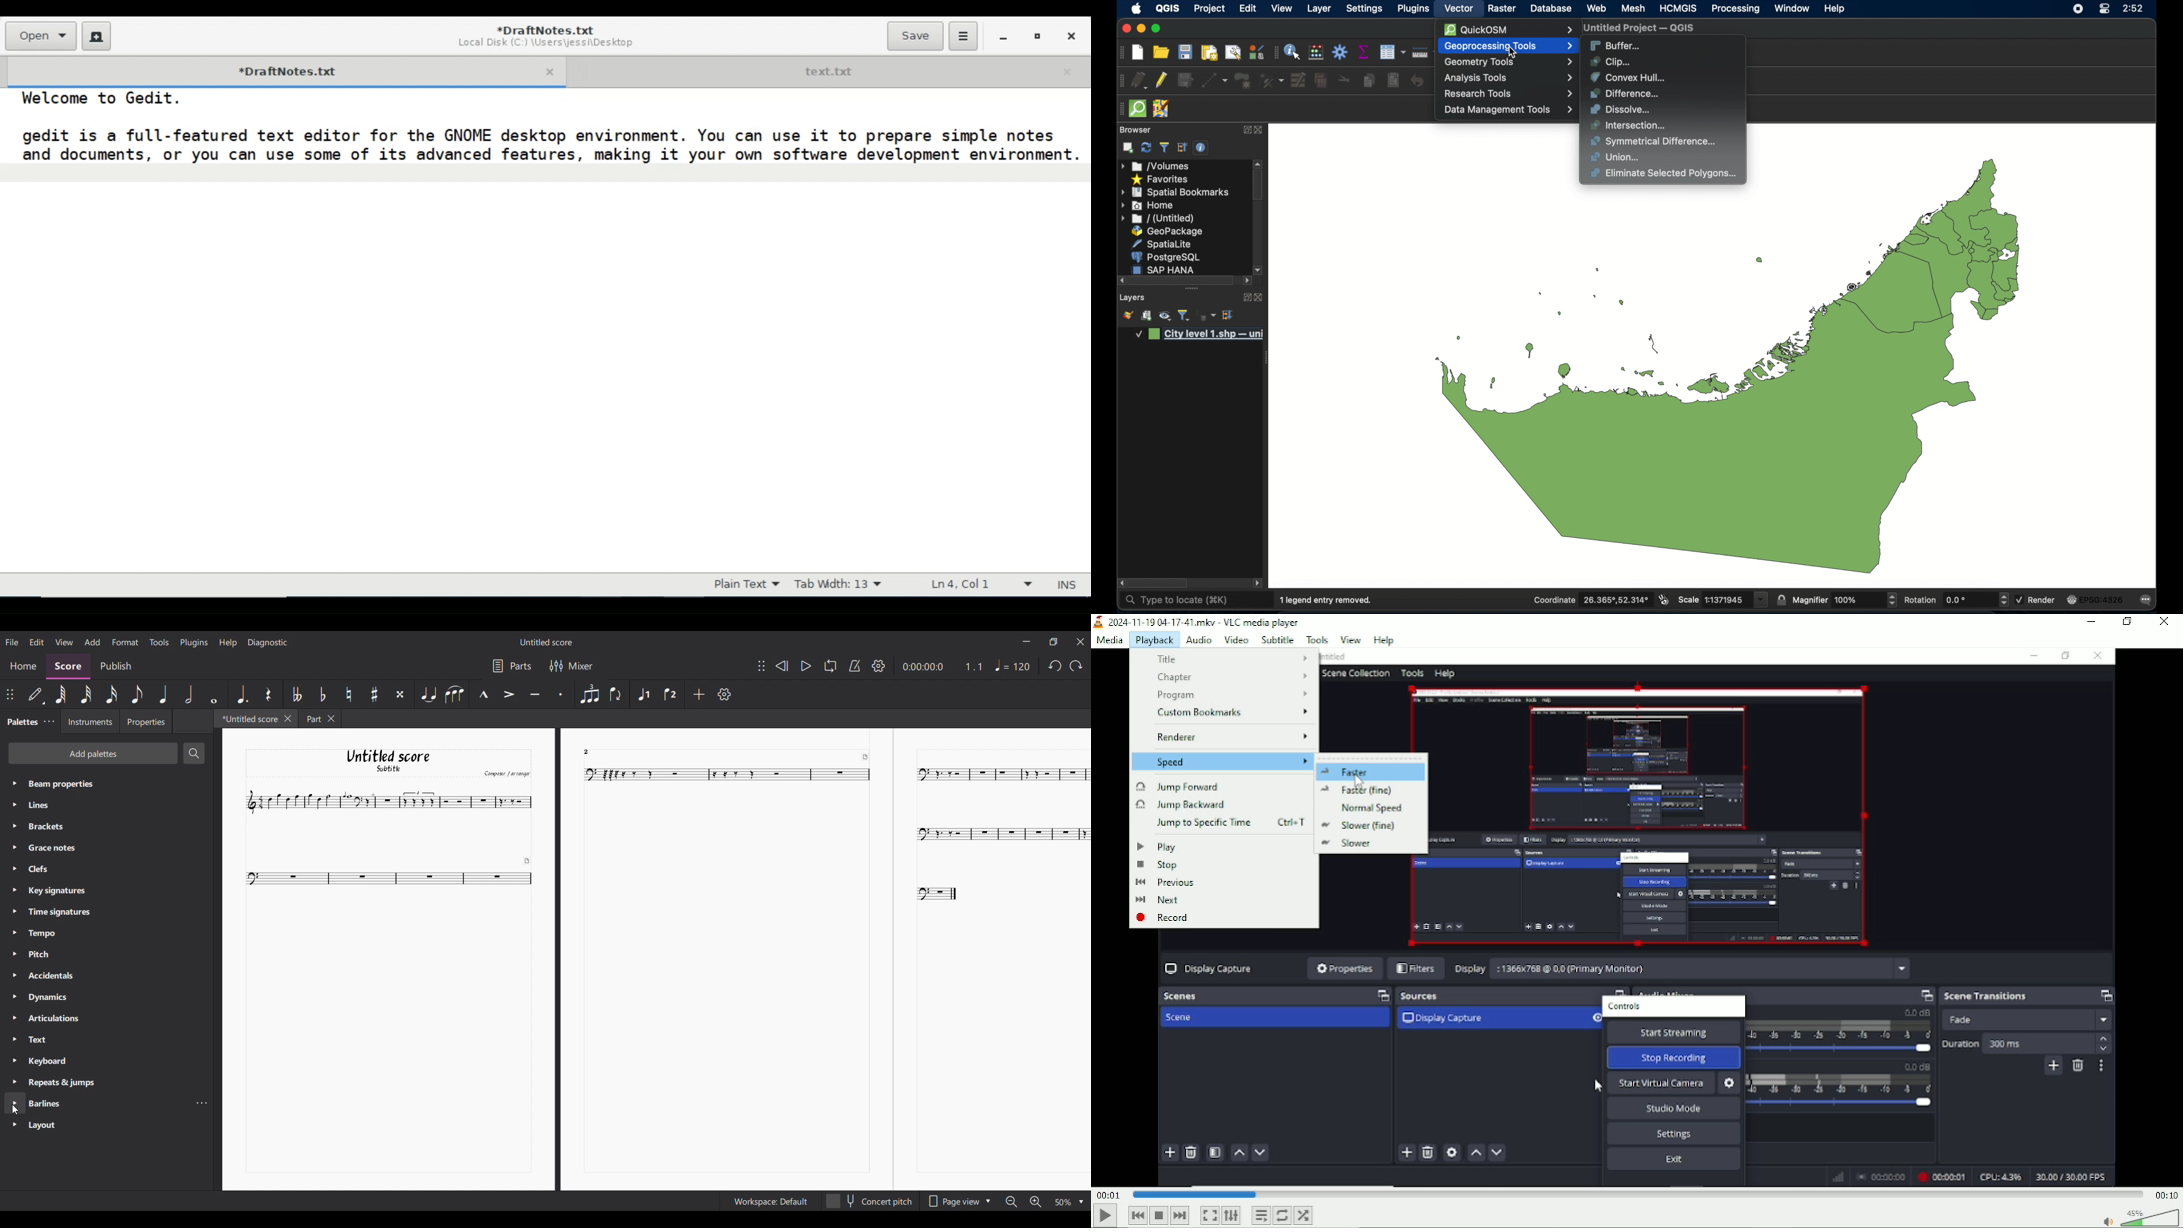 This screenshot has height=1232, width=2184. I want to click on drag handle, so click(1268, 357).